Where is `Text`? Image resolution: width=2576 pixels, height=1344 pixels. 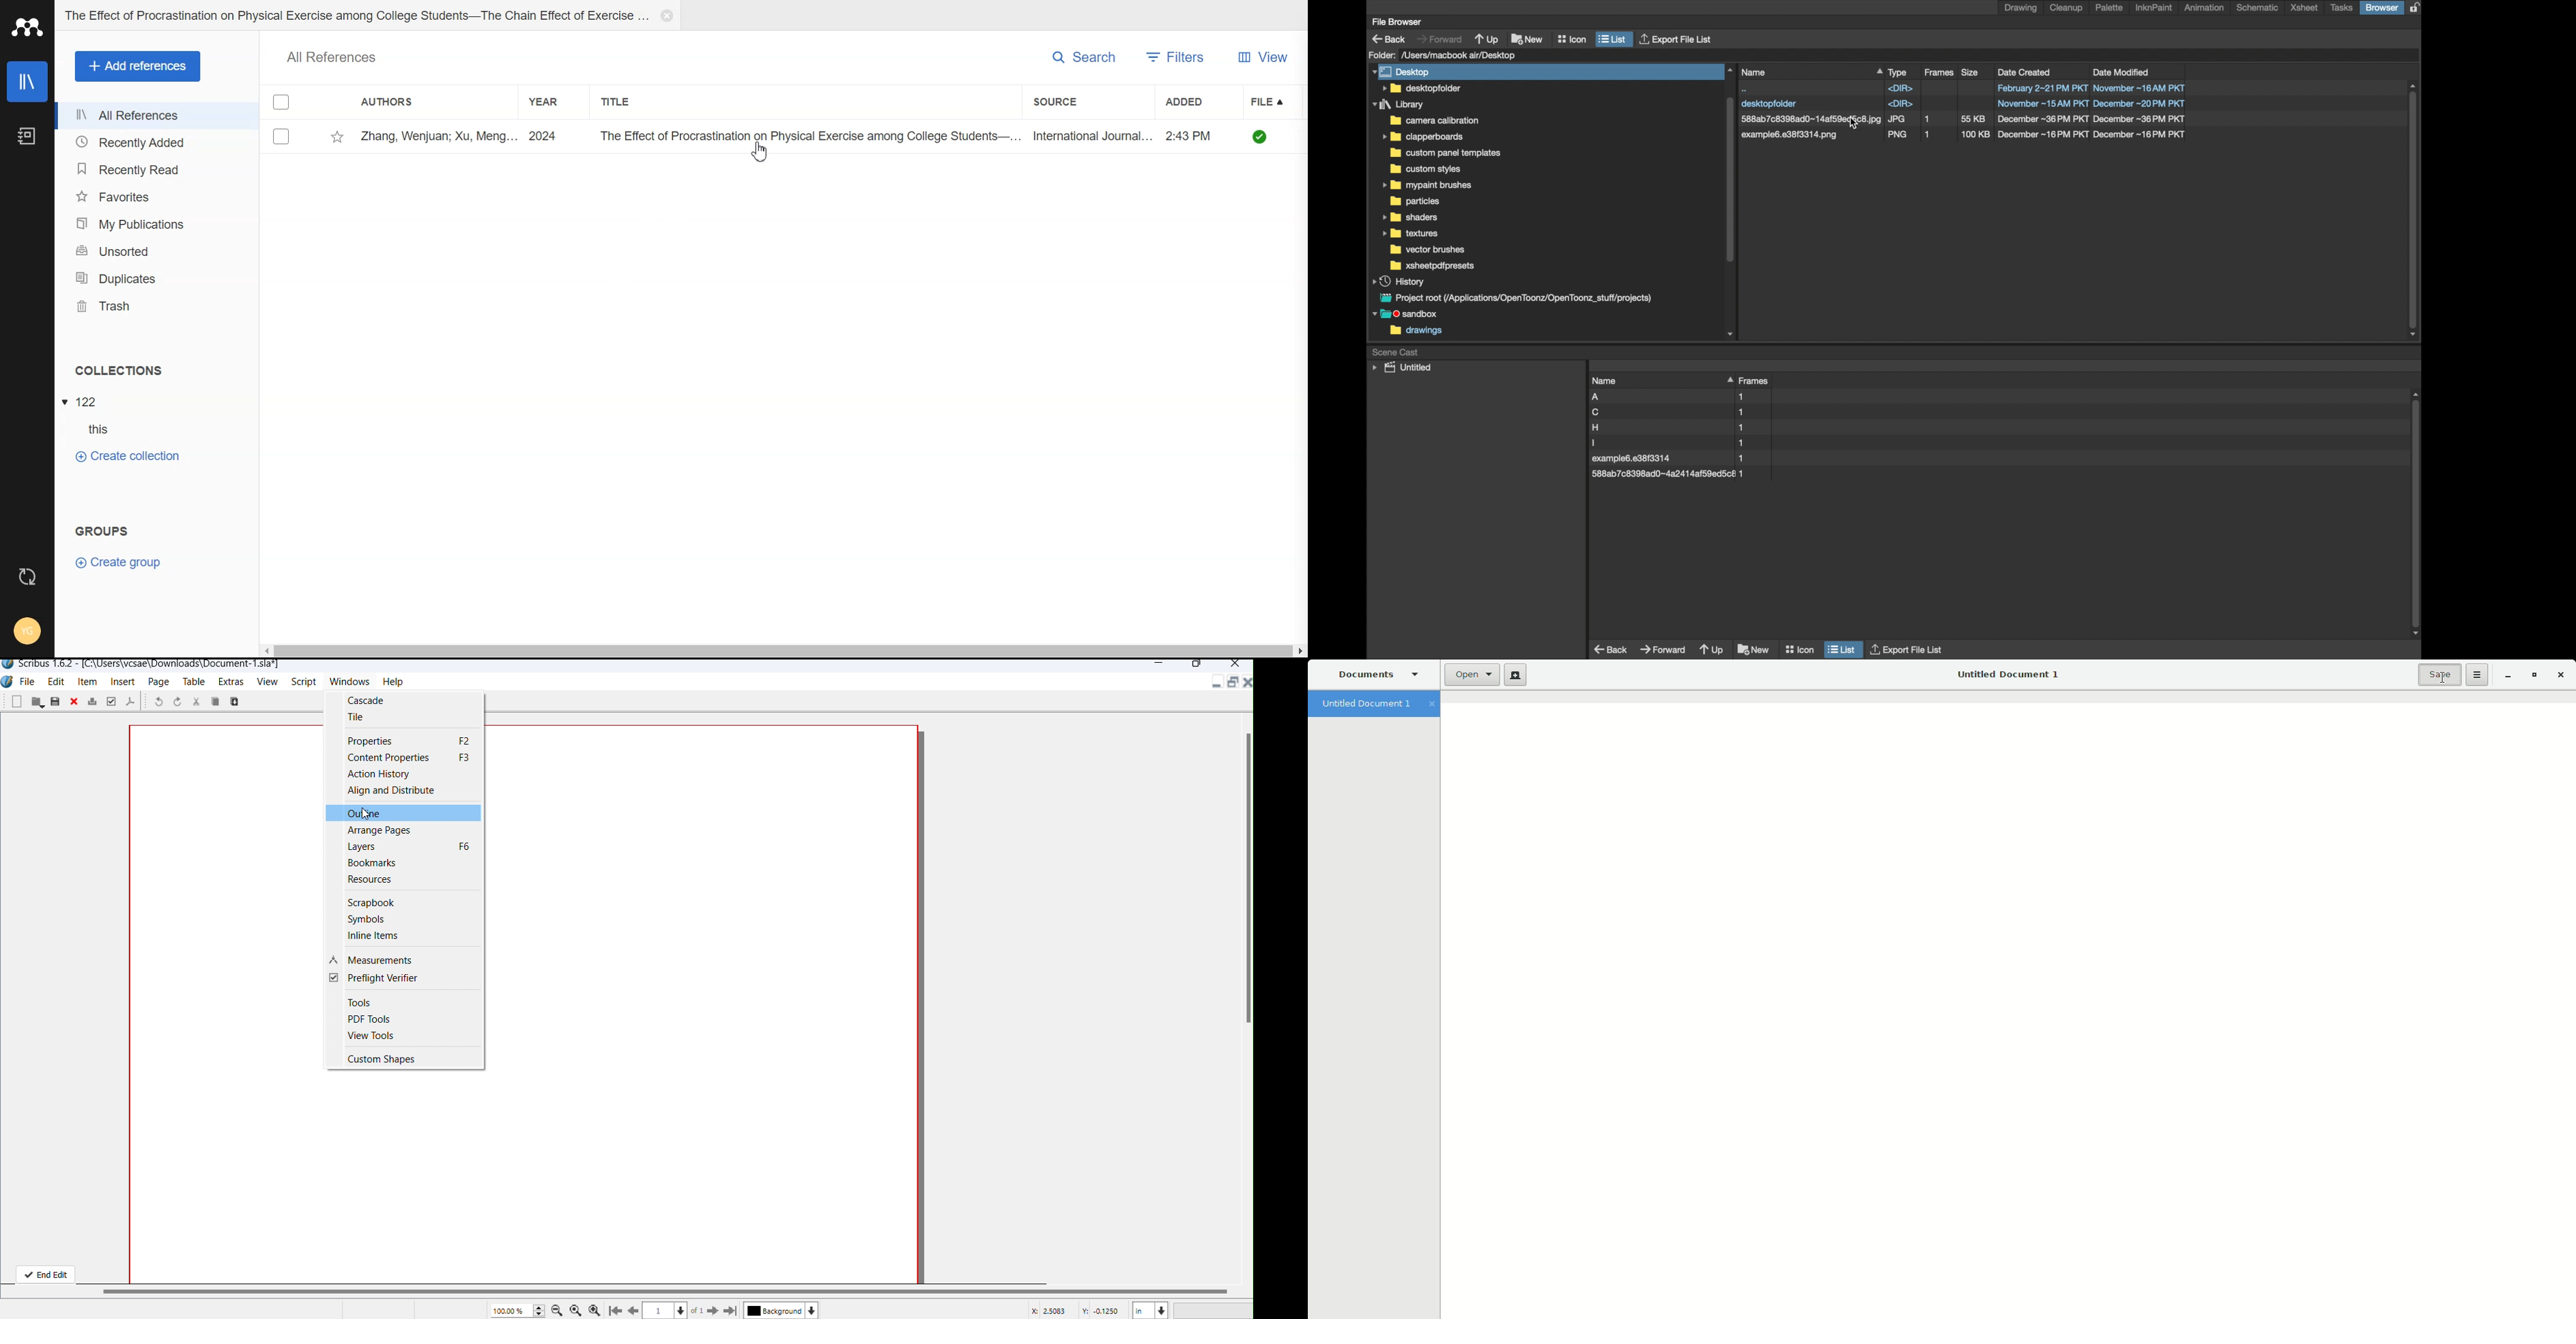 Text is located at coordinates (332, 56).